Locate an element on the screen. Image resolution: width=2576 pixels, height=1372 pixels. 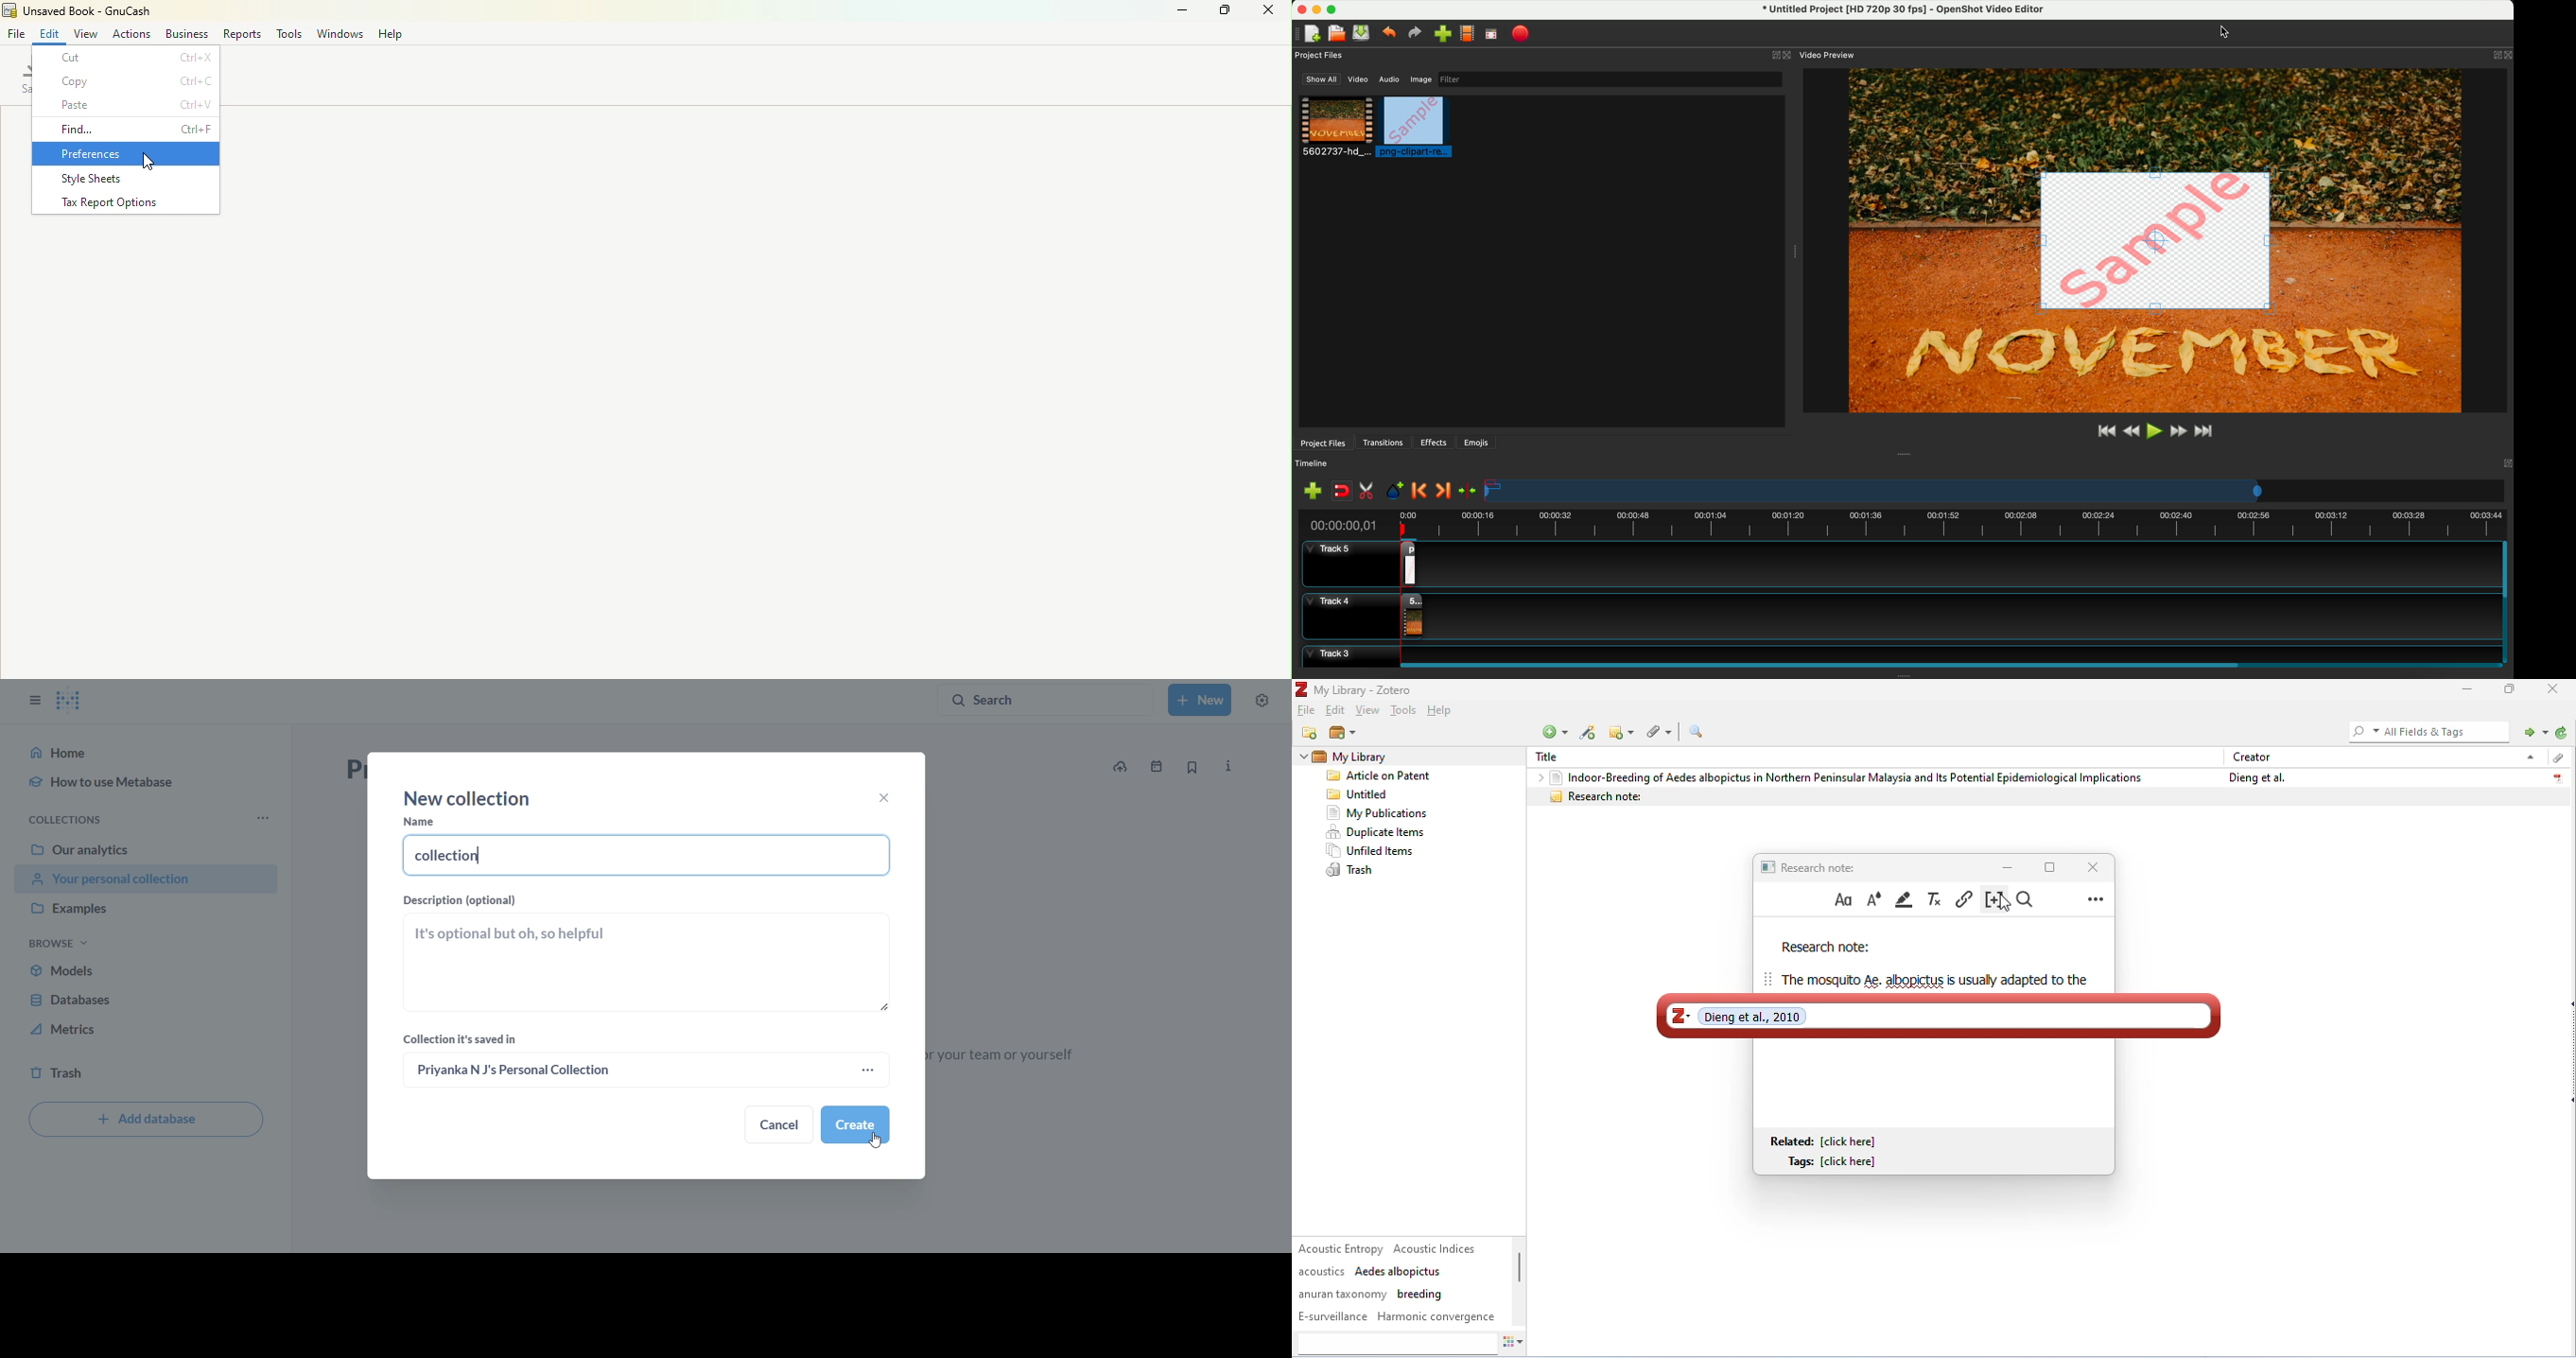
Help is located at coordinates (391, 36).